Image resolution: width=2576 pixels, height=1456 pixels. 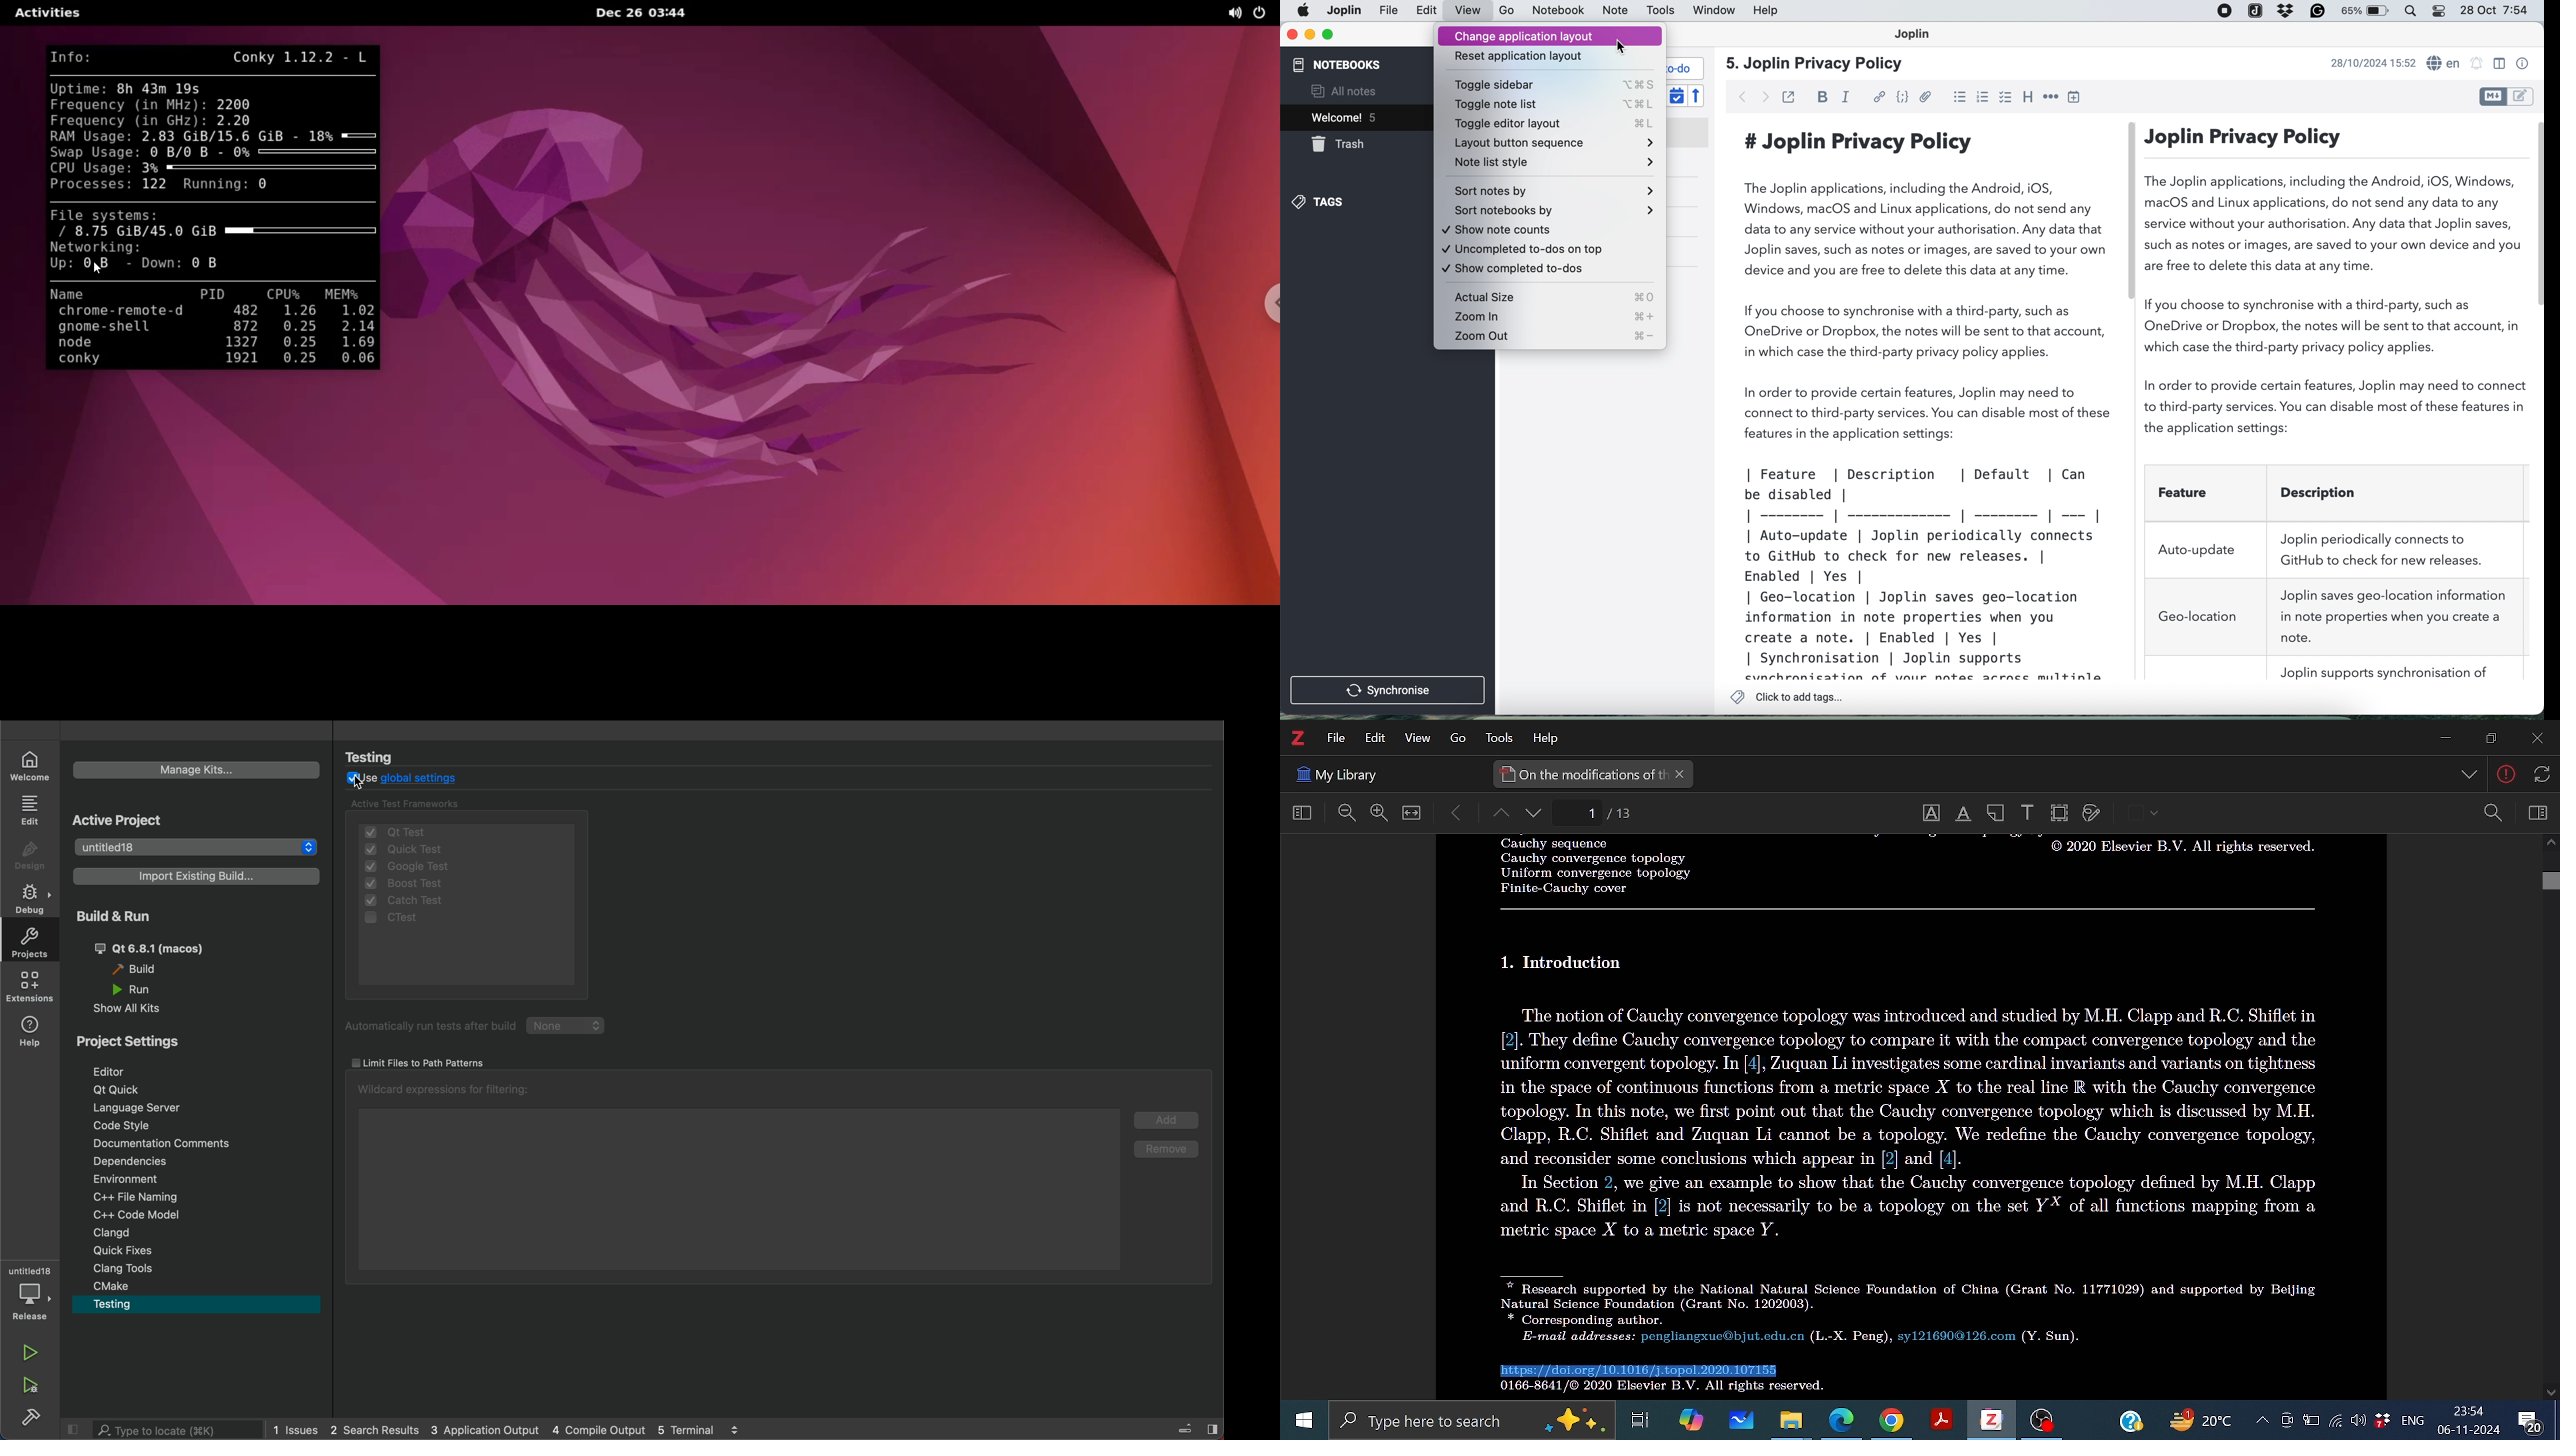 What do you see at coordinates (2178, 851) in the screenshot?
I see `` at bounding box center [2178, 851].